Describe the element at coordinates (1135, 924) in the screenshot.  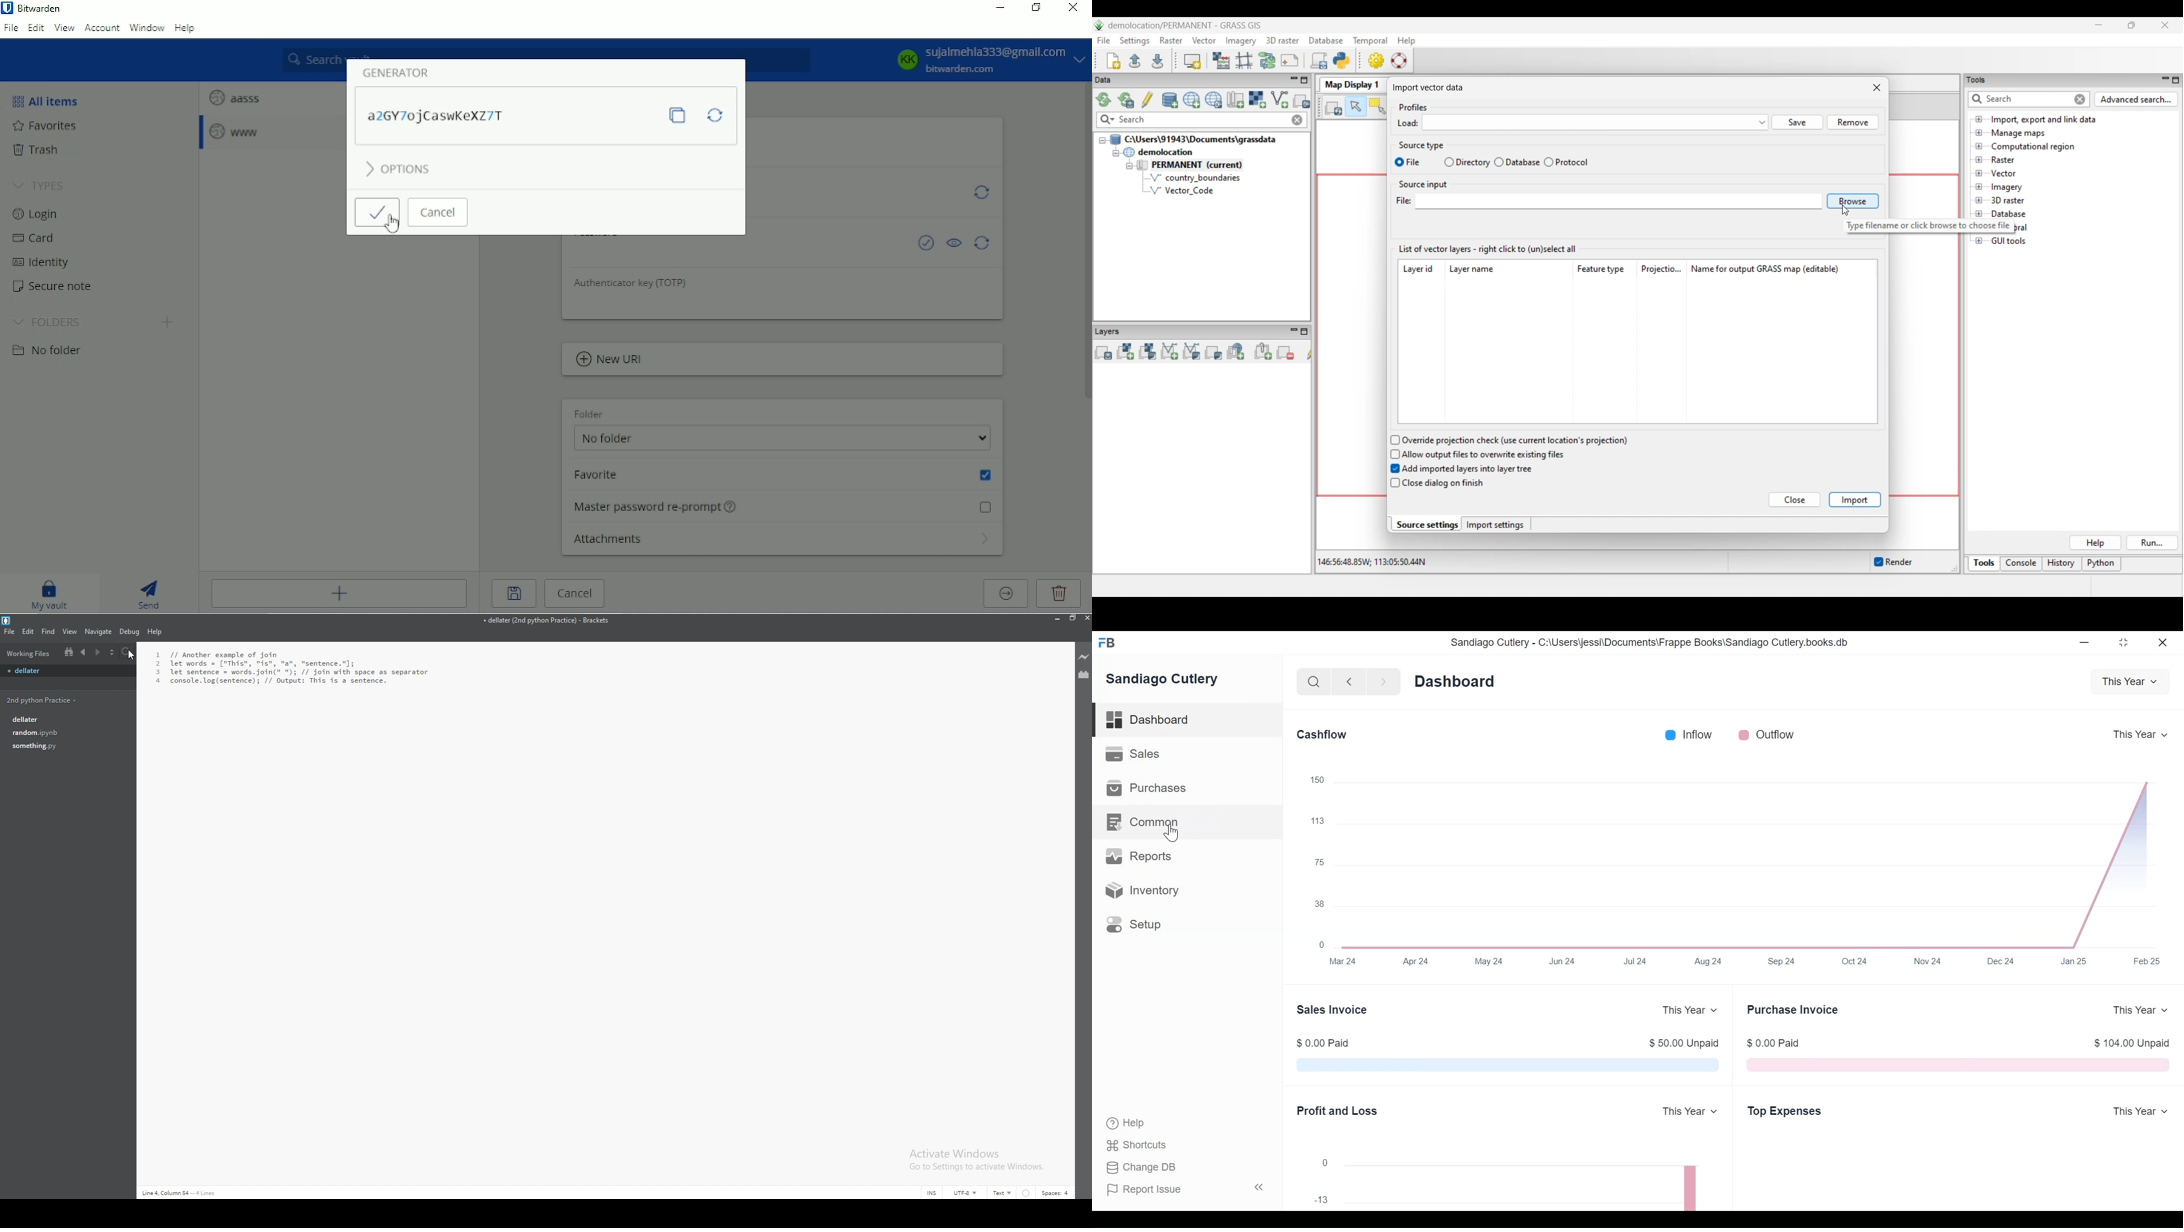
I see `Setup` at that location.